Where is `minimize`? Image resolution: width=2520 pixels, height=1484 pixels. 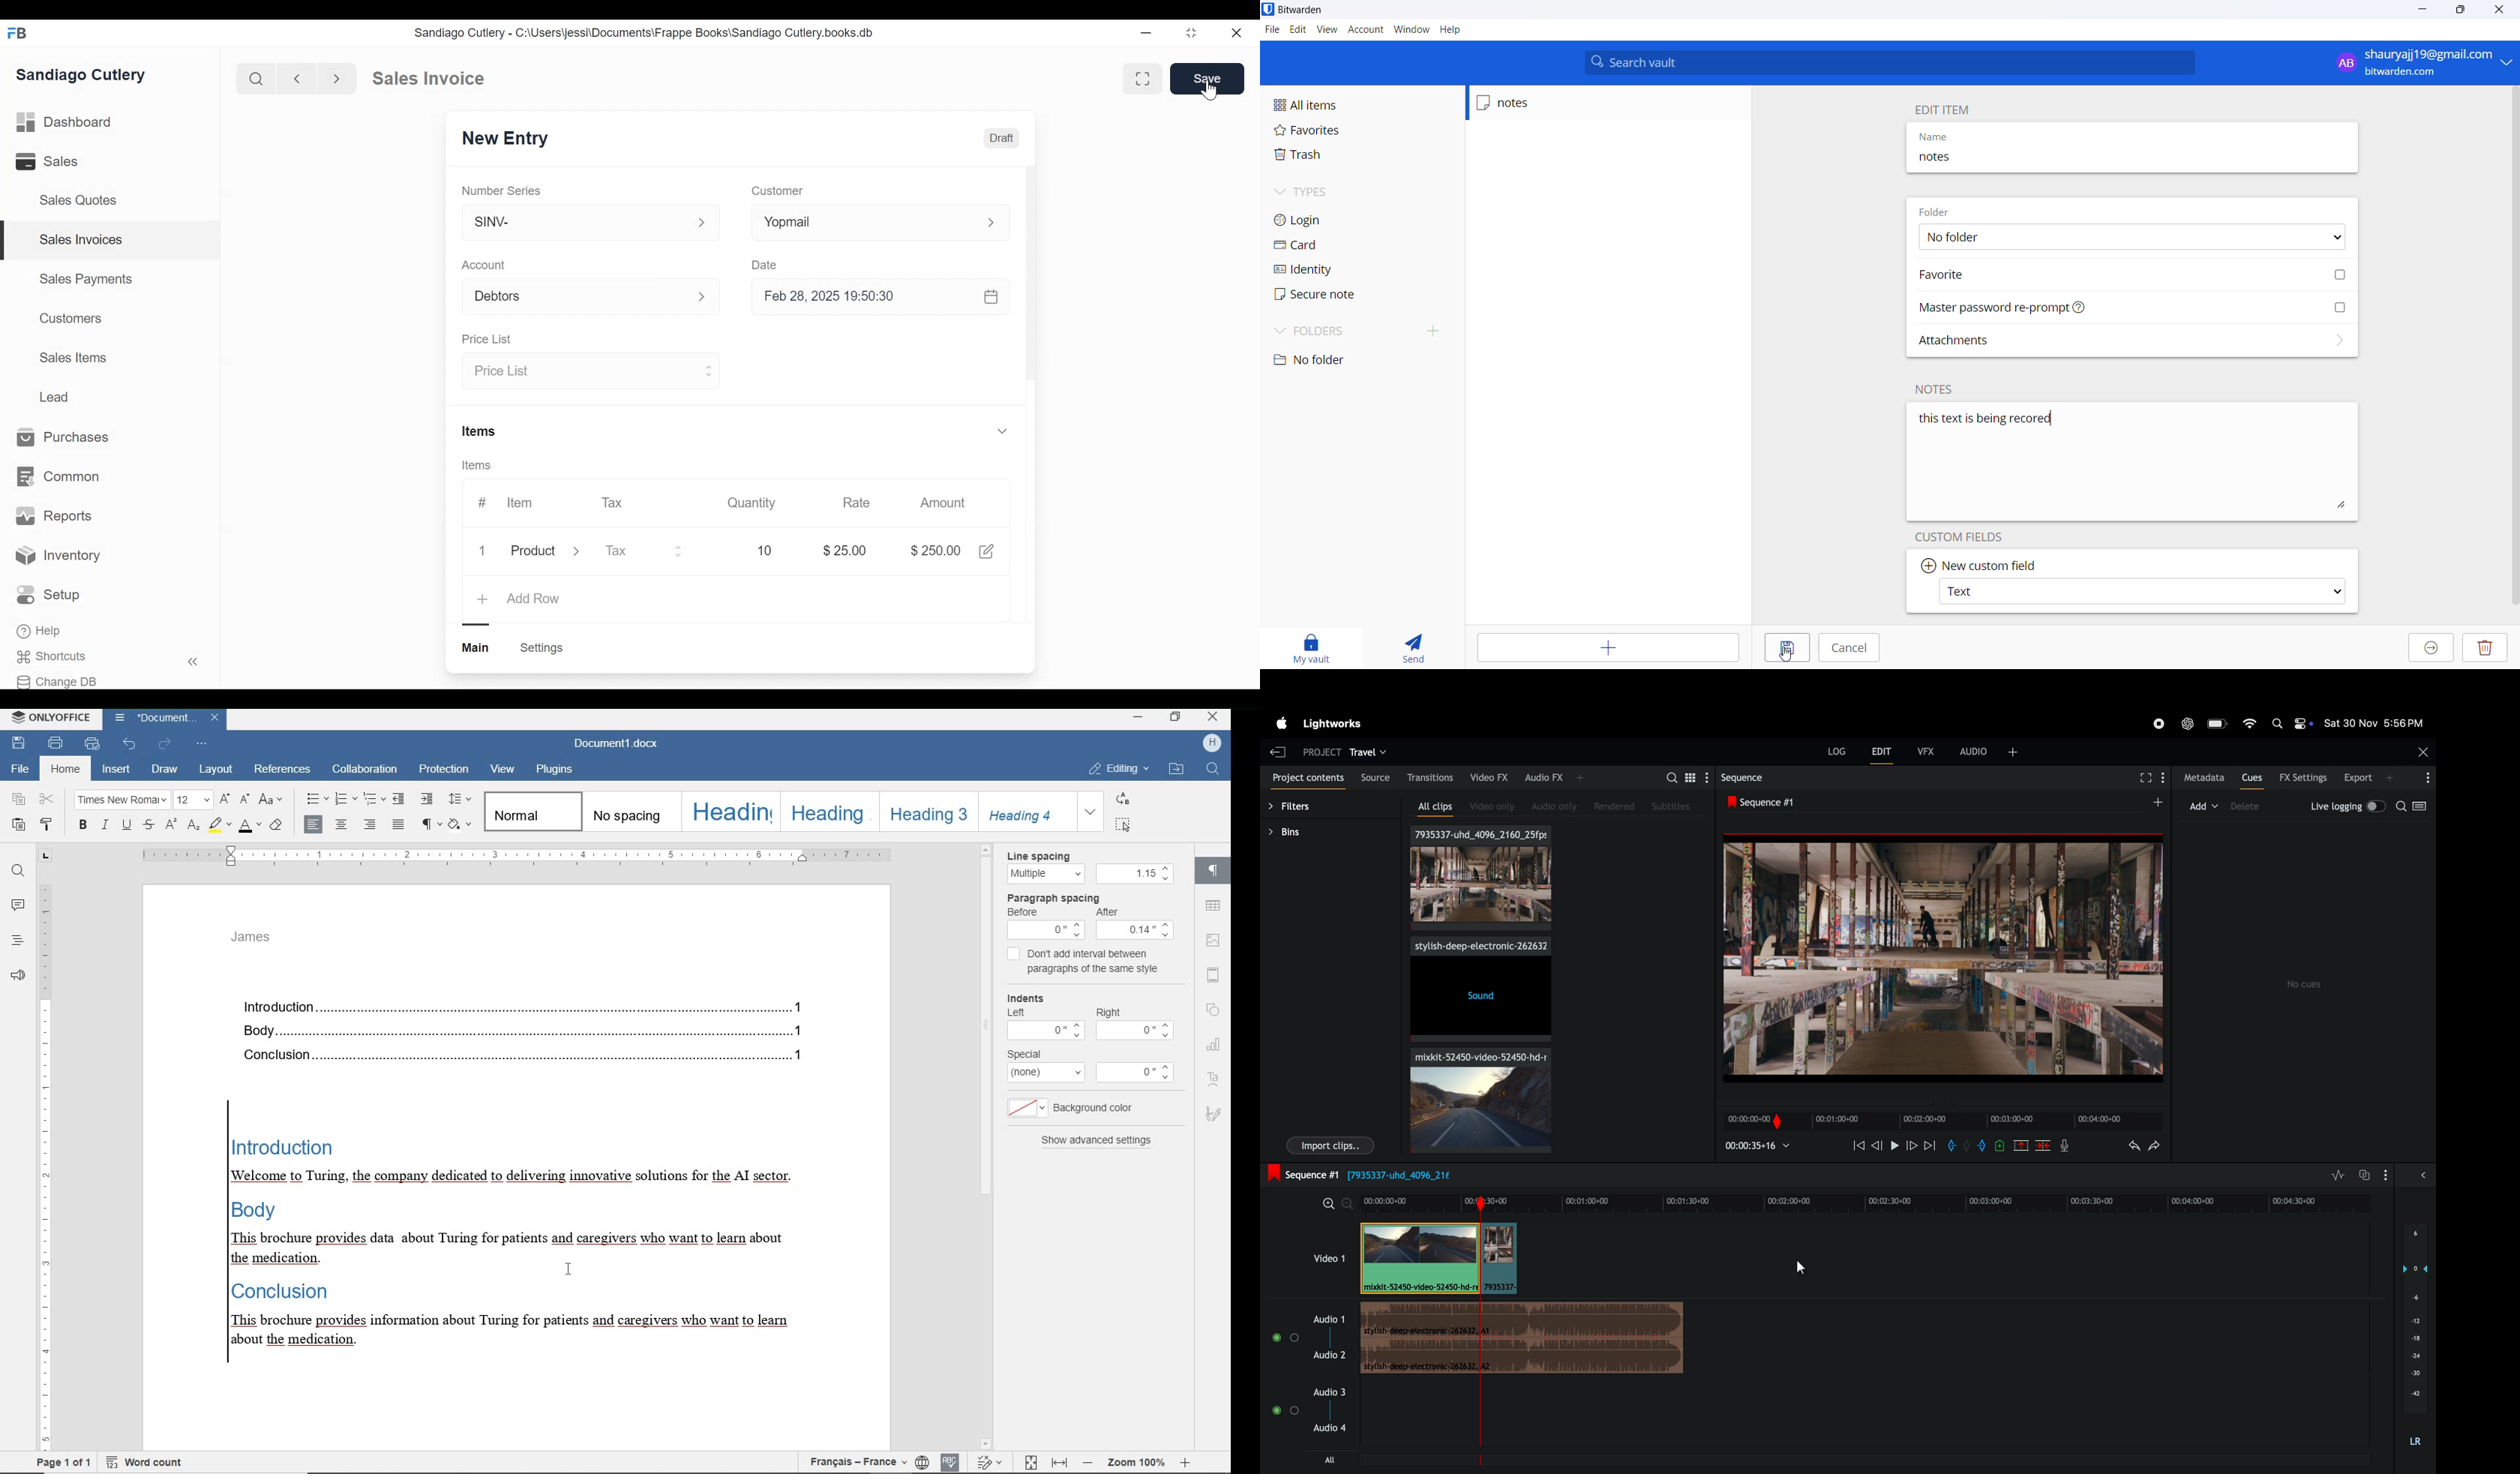
minimize is located at coordinates (1146, 32).